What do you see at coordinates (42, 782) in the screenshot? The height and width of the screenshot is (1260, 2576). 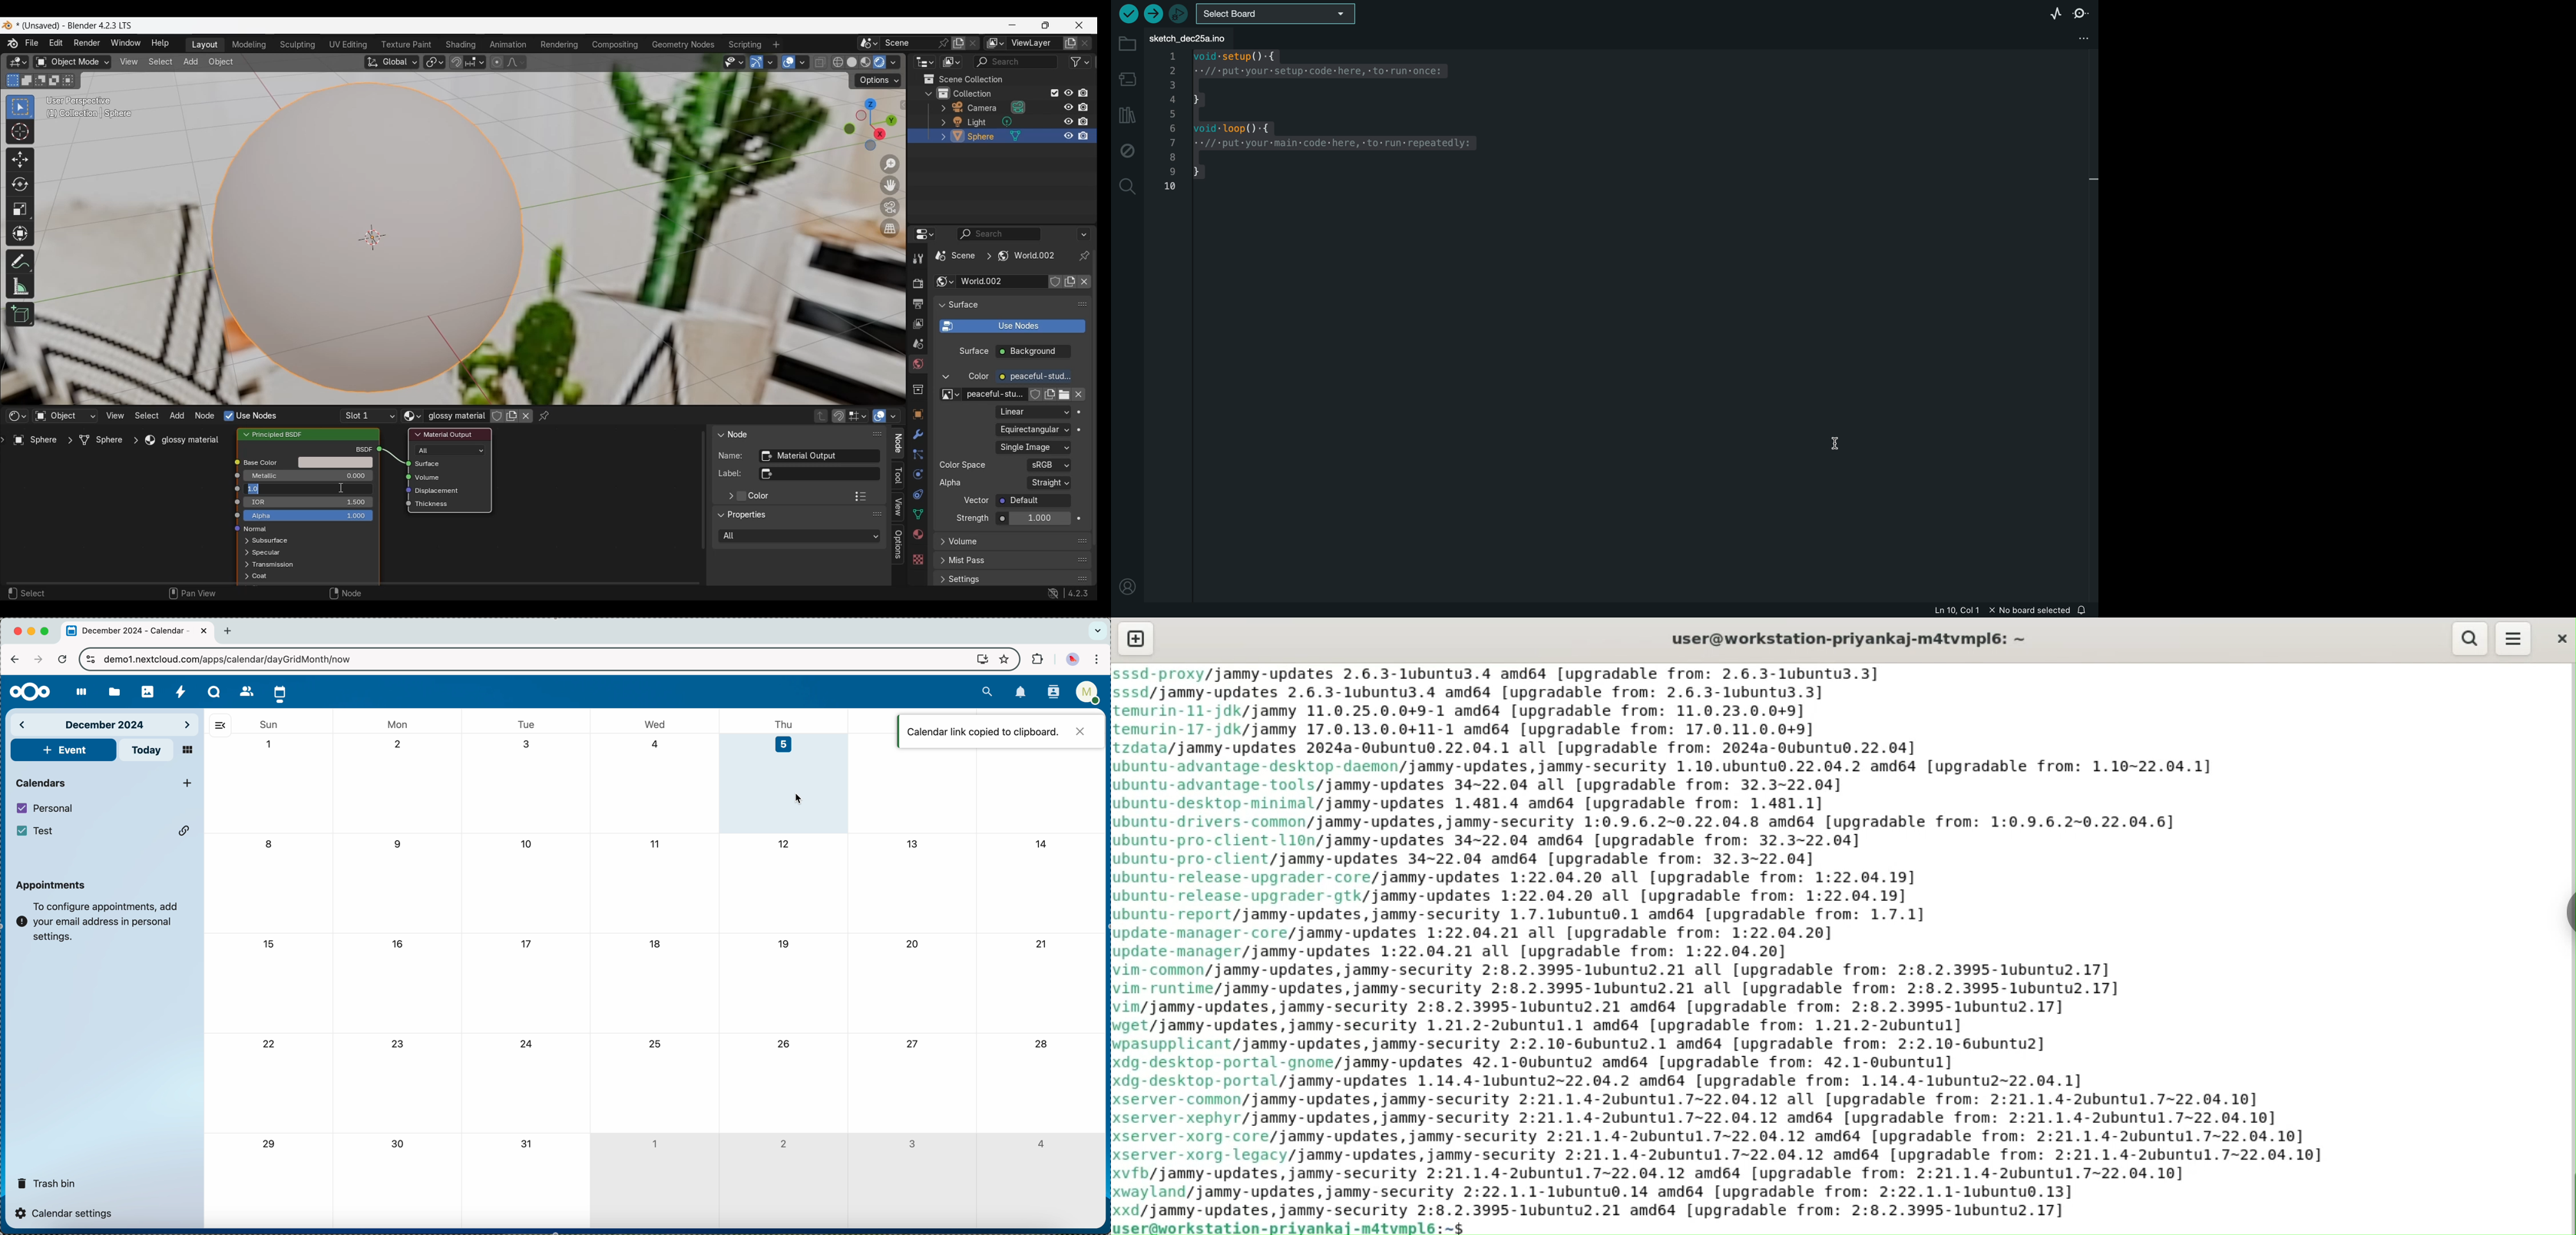 I see `calendars` at bounding box center [42, 782].